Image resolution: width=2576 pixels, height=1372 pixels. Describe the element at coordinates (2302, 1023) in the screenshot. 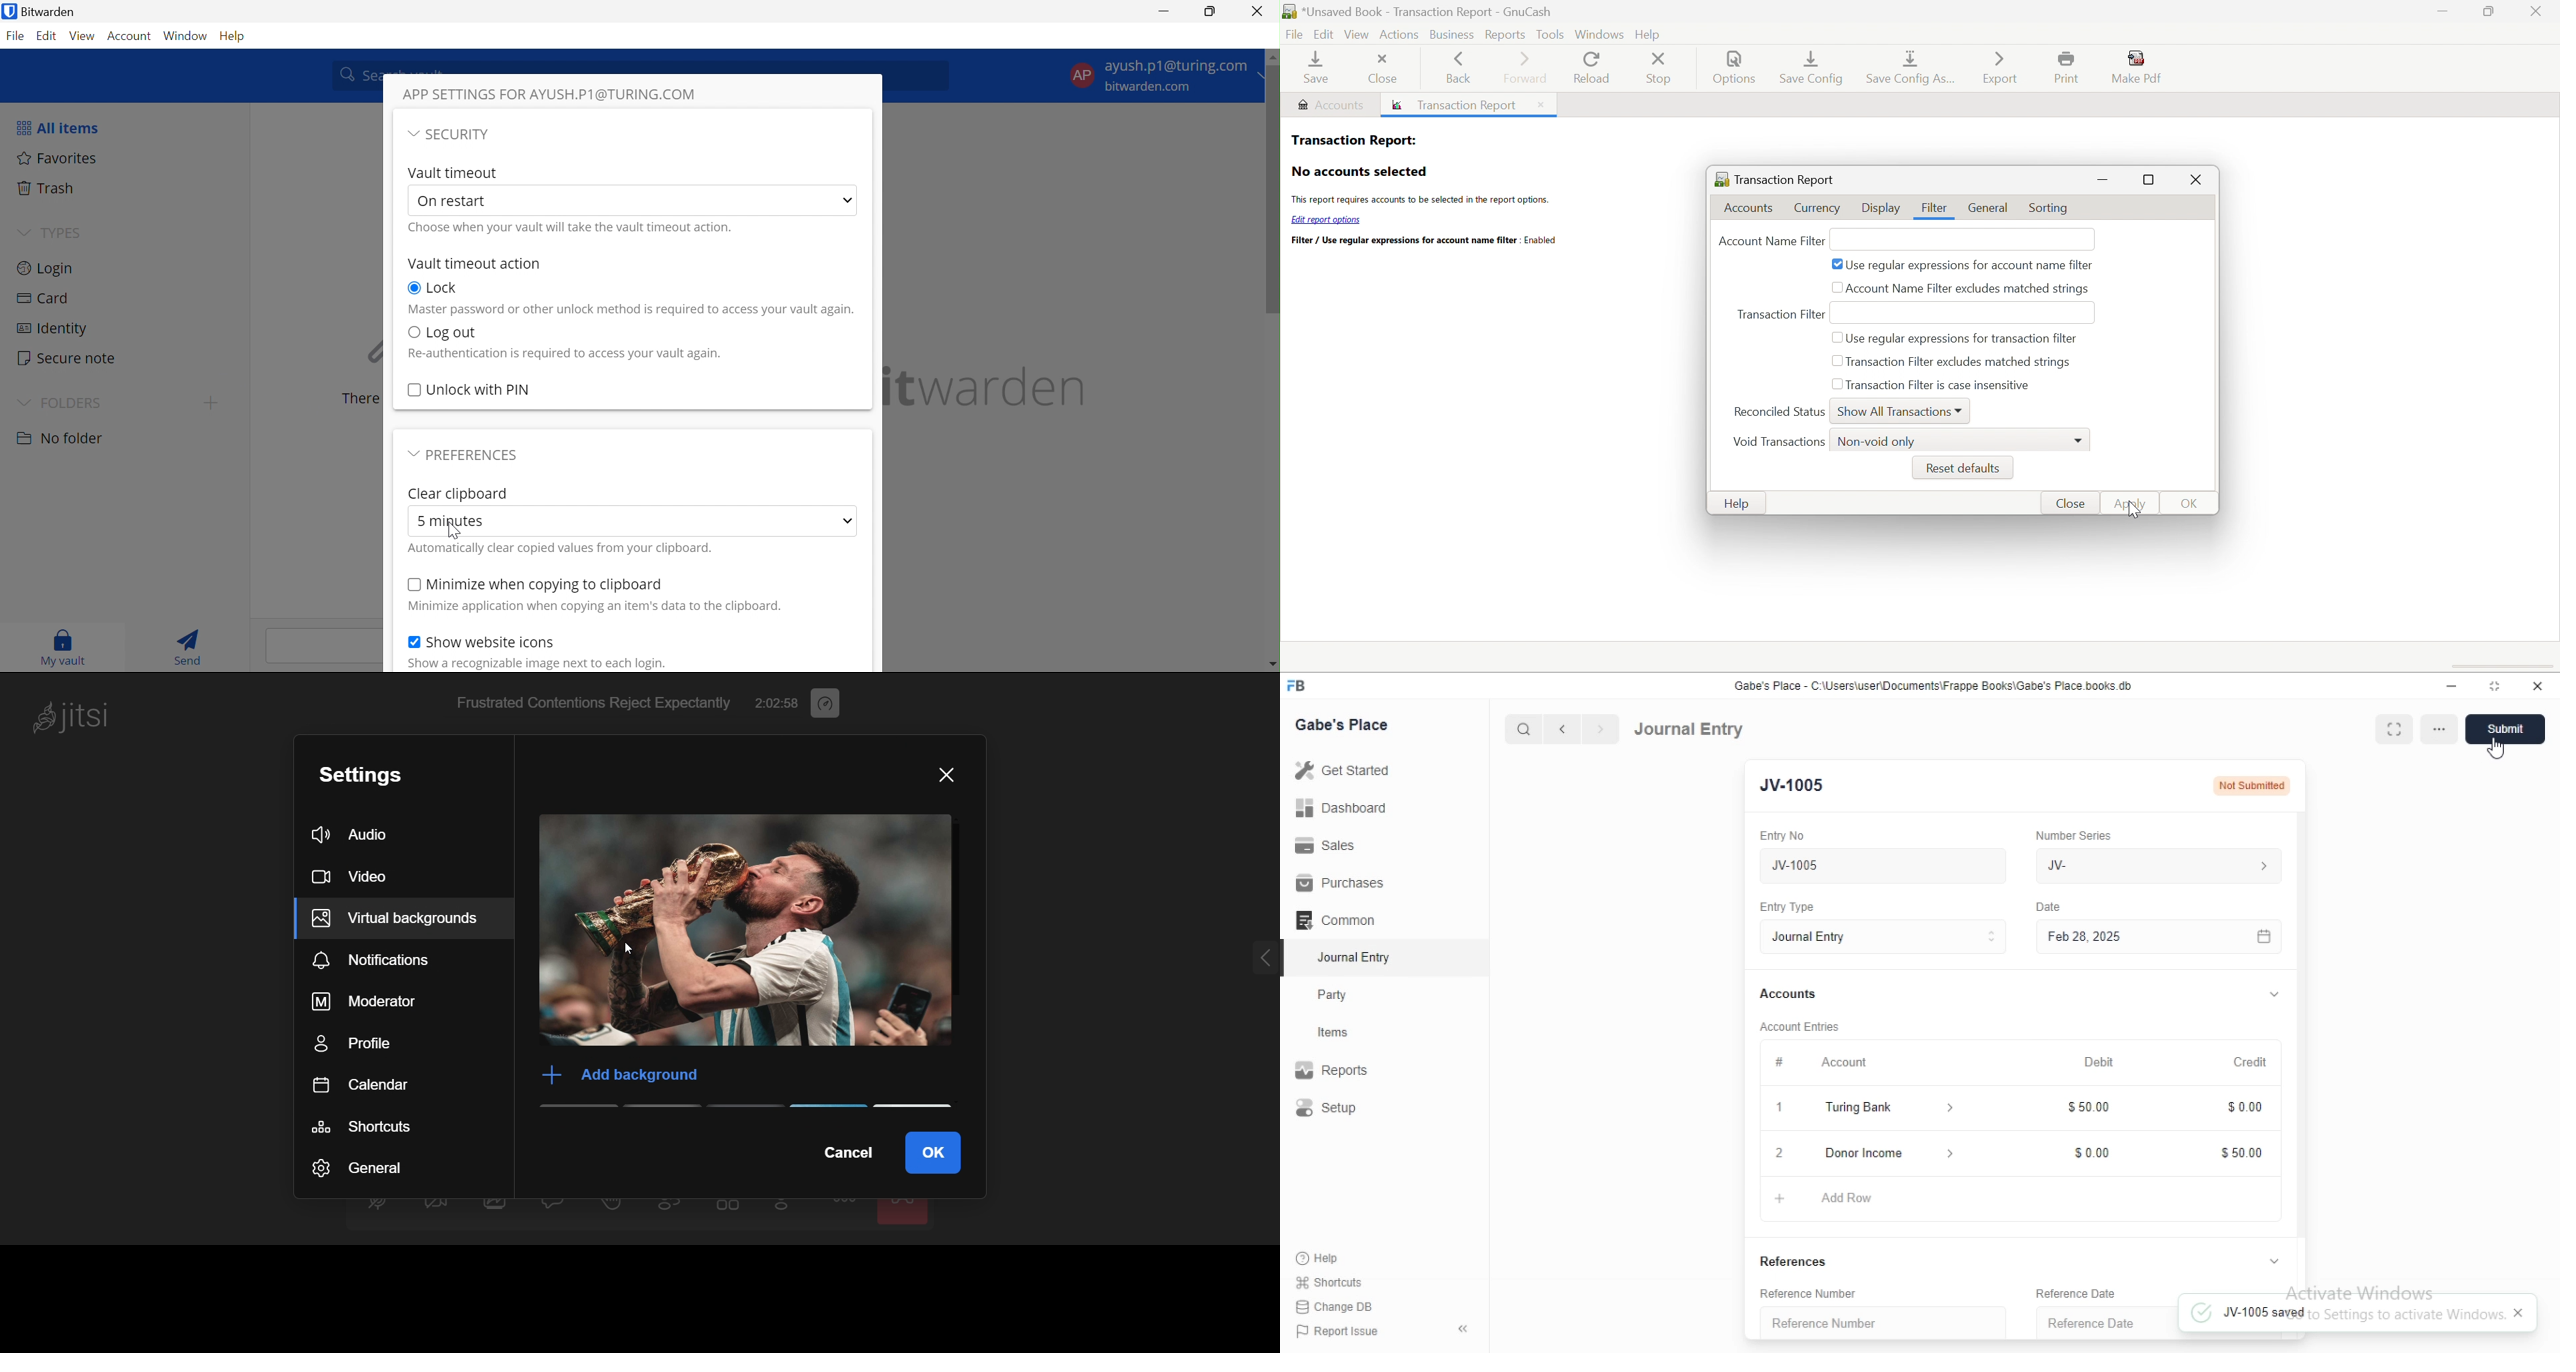

I see `vertical scrollbar` at that location.